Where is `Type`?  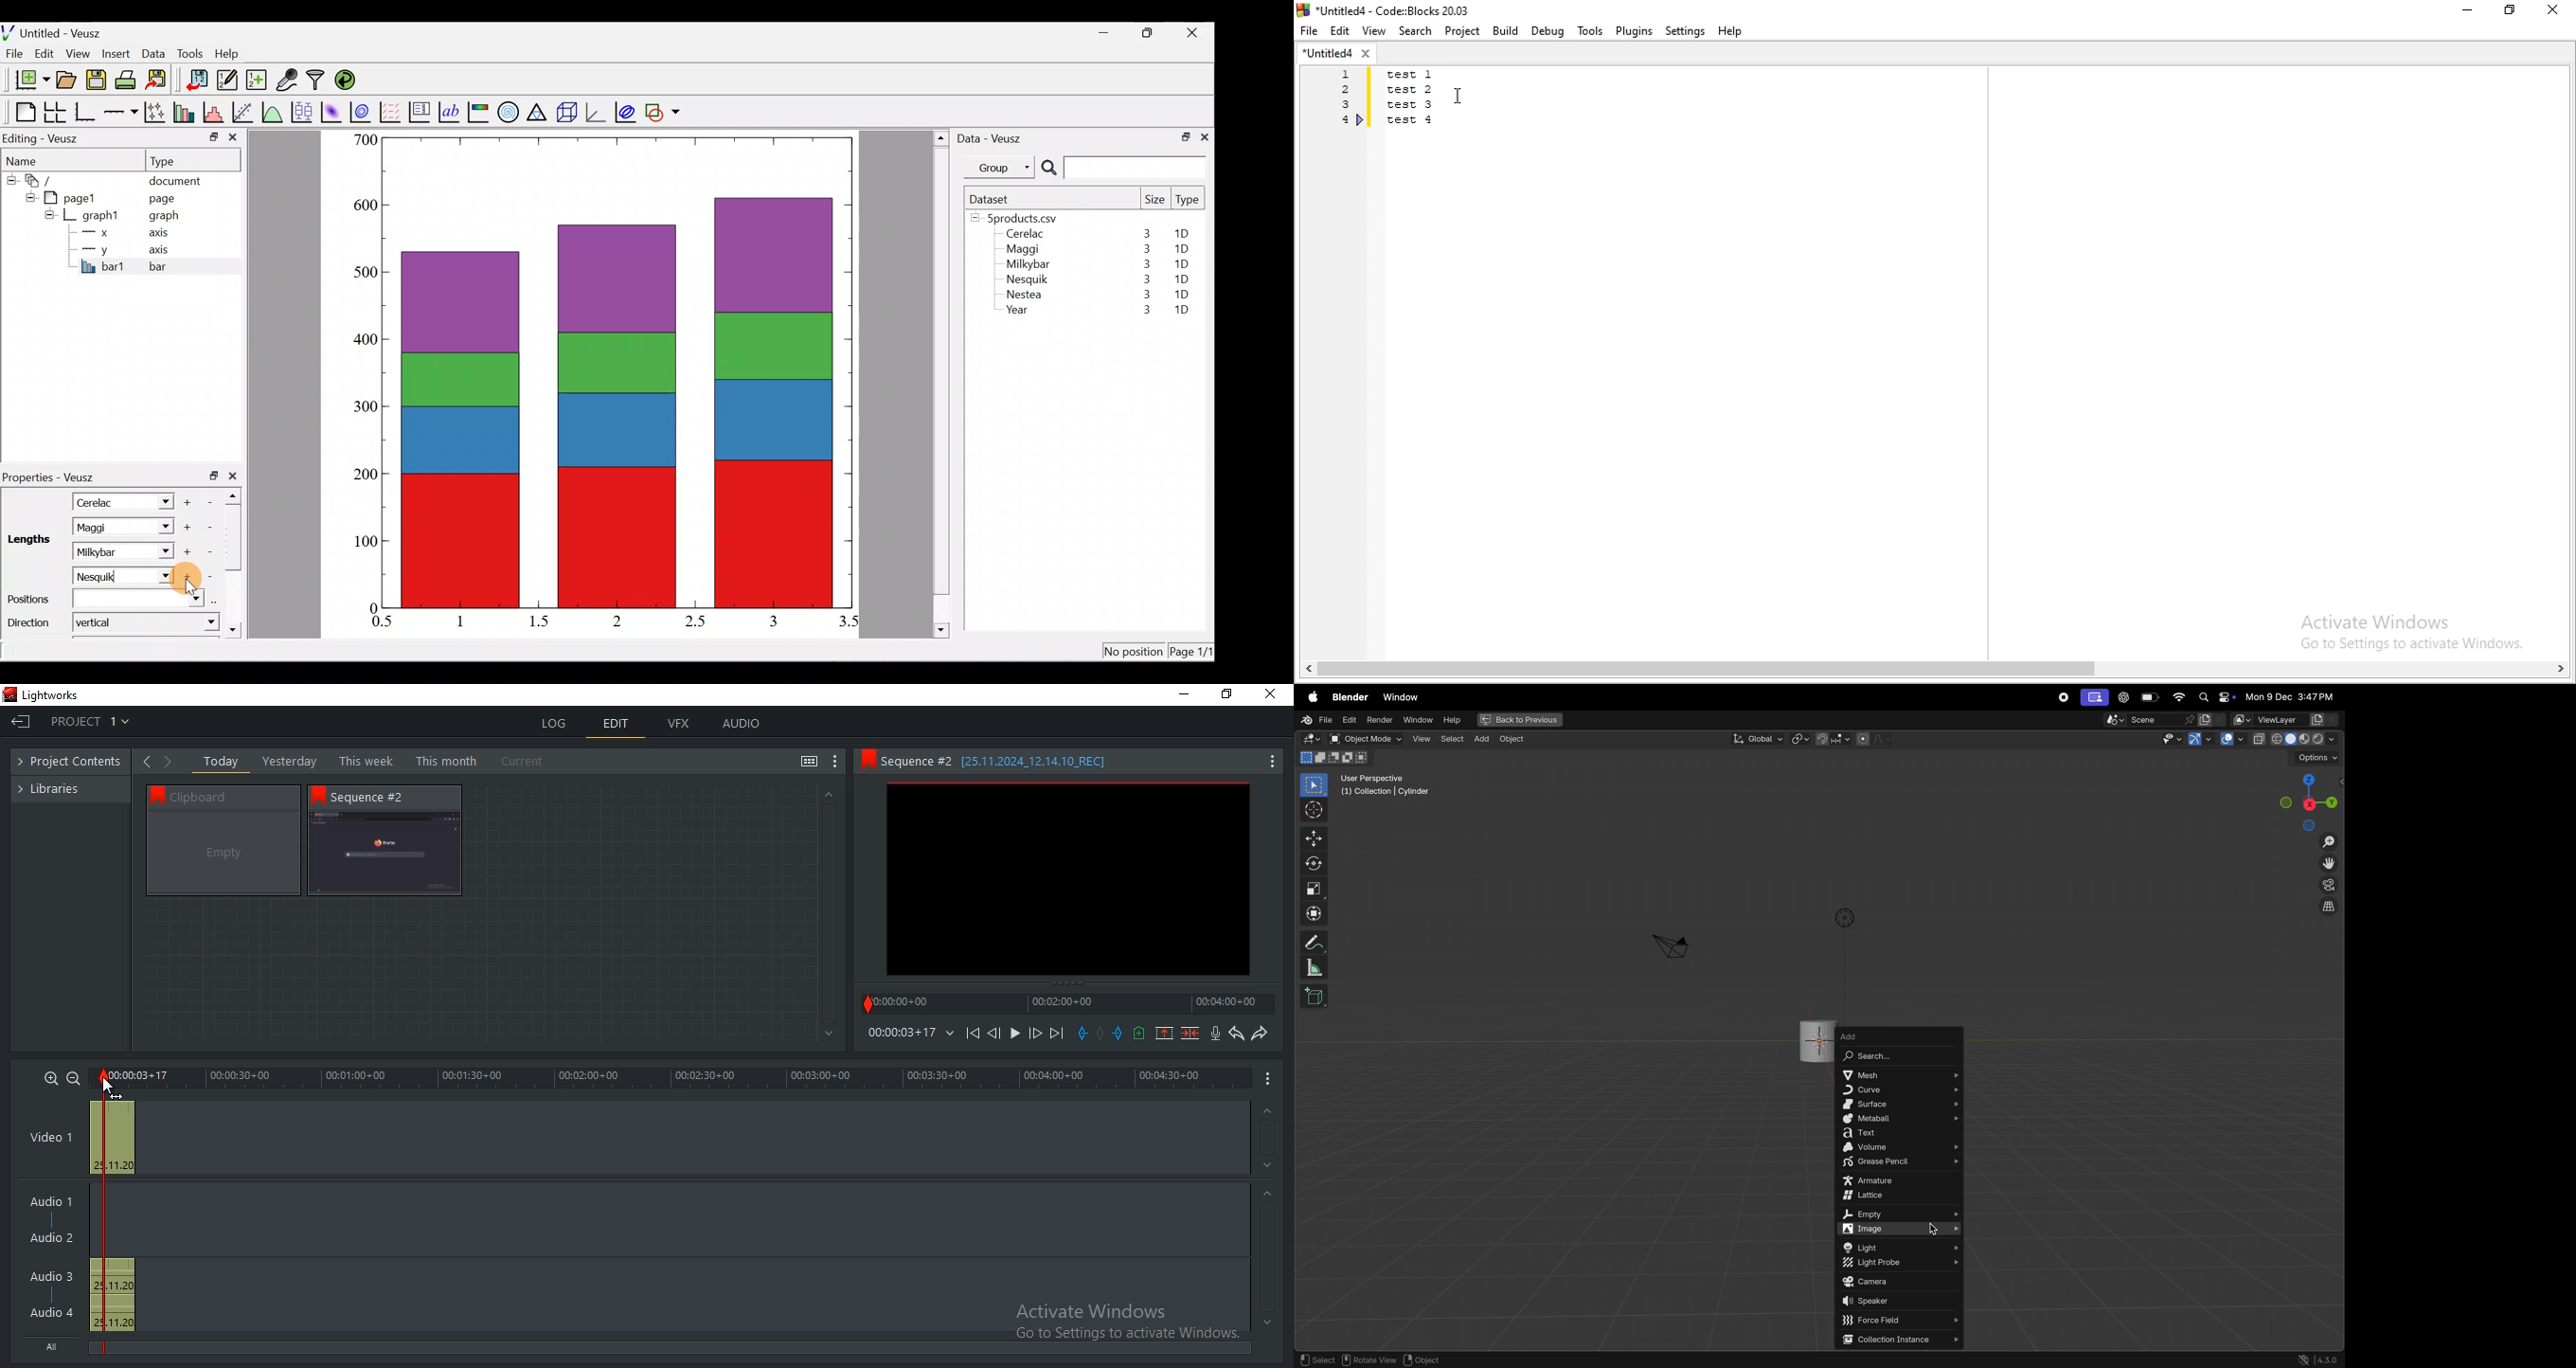 Type is located at coordinates (1189, 203).